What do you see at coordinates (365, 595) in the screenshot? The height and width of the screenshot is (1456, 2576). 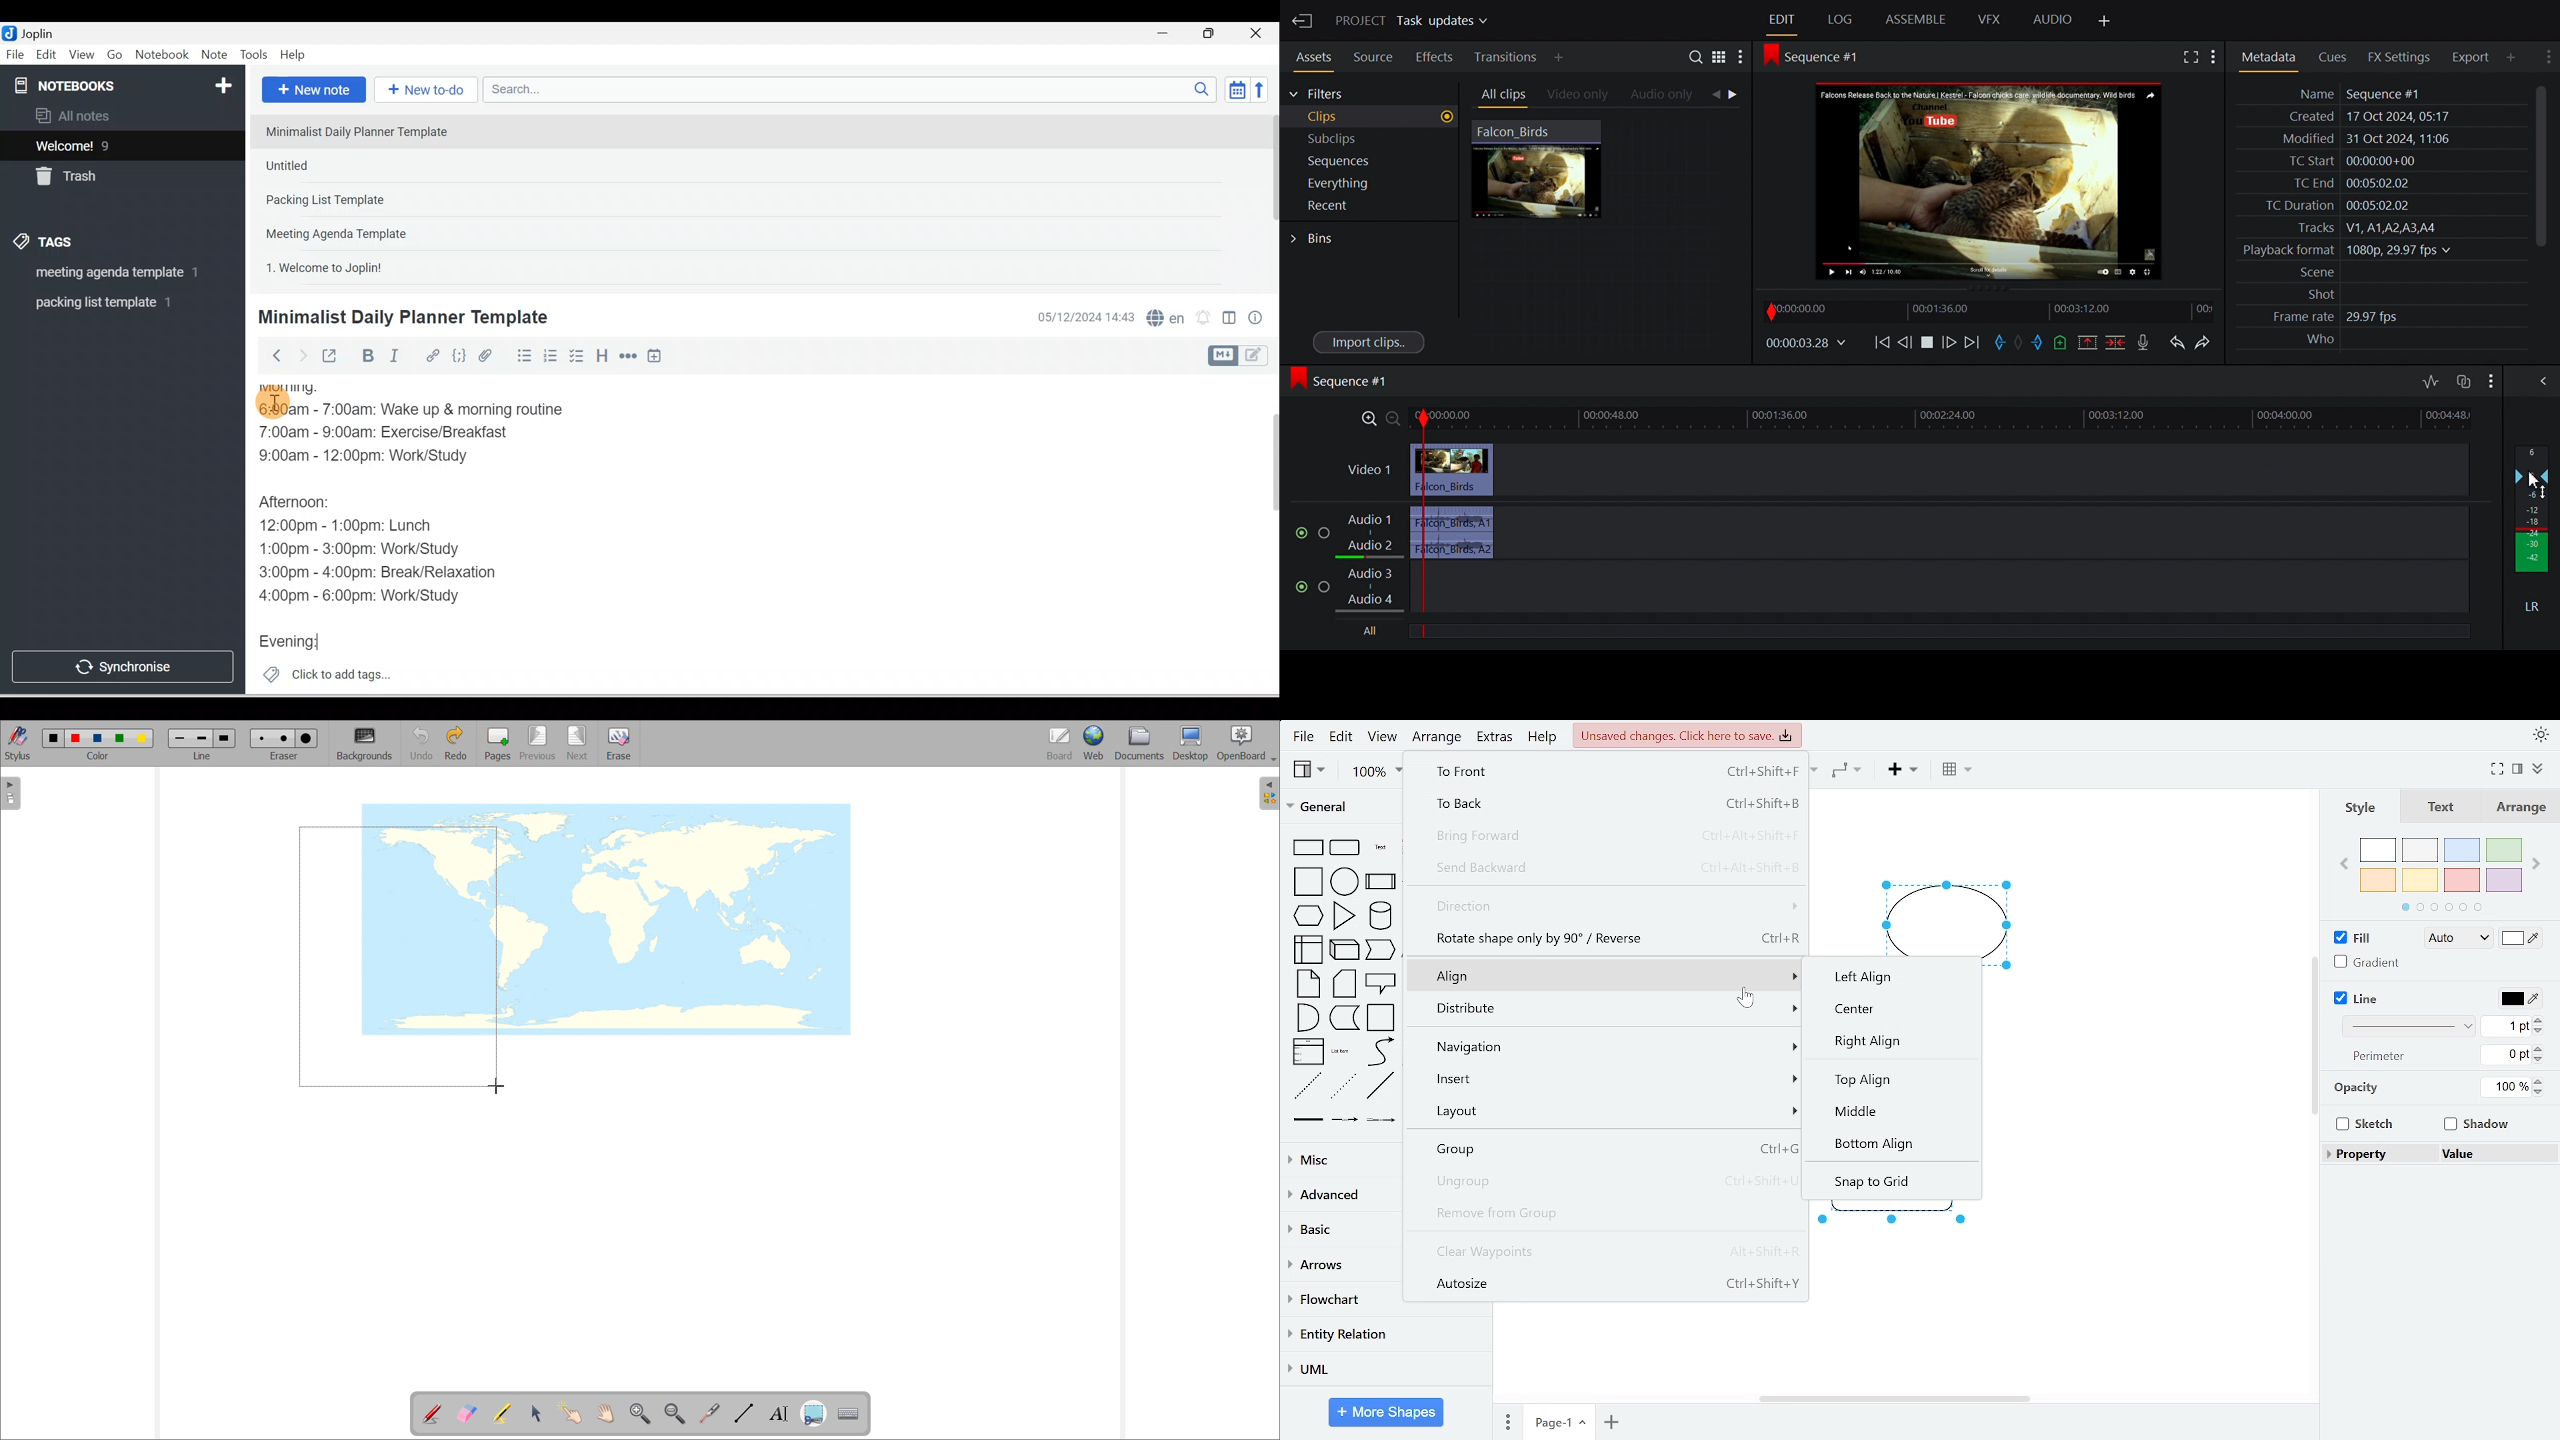 I see `4:00pm - 6:00pm: Work/Study` at bounding box center [365, 595].